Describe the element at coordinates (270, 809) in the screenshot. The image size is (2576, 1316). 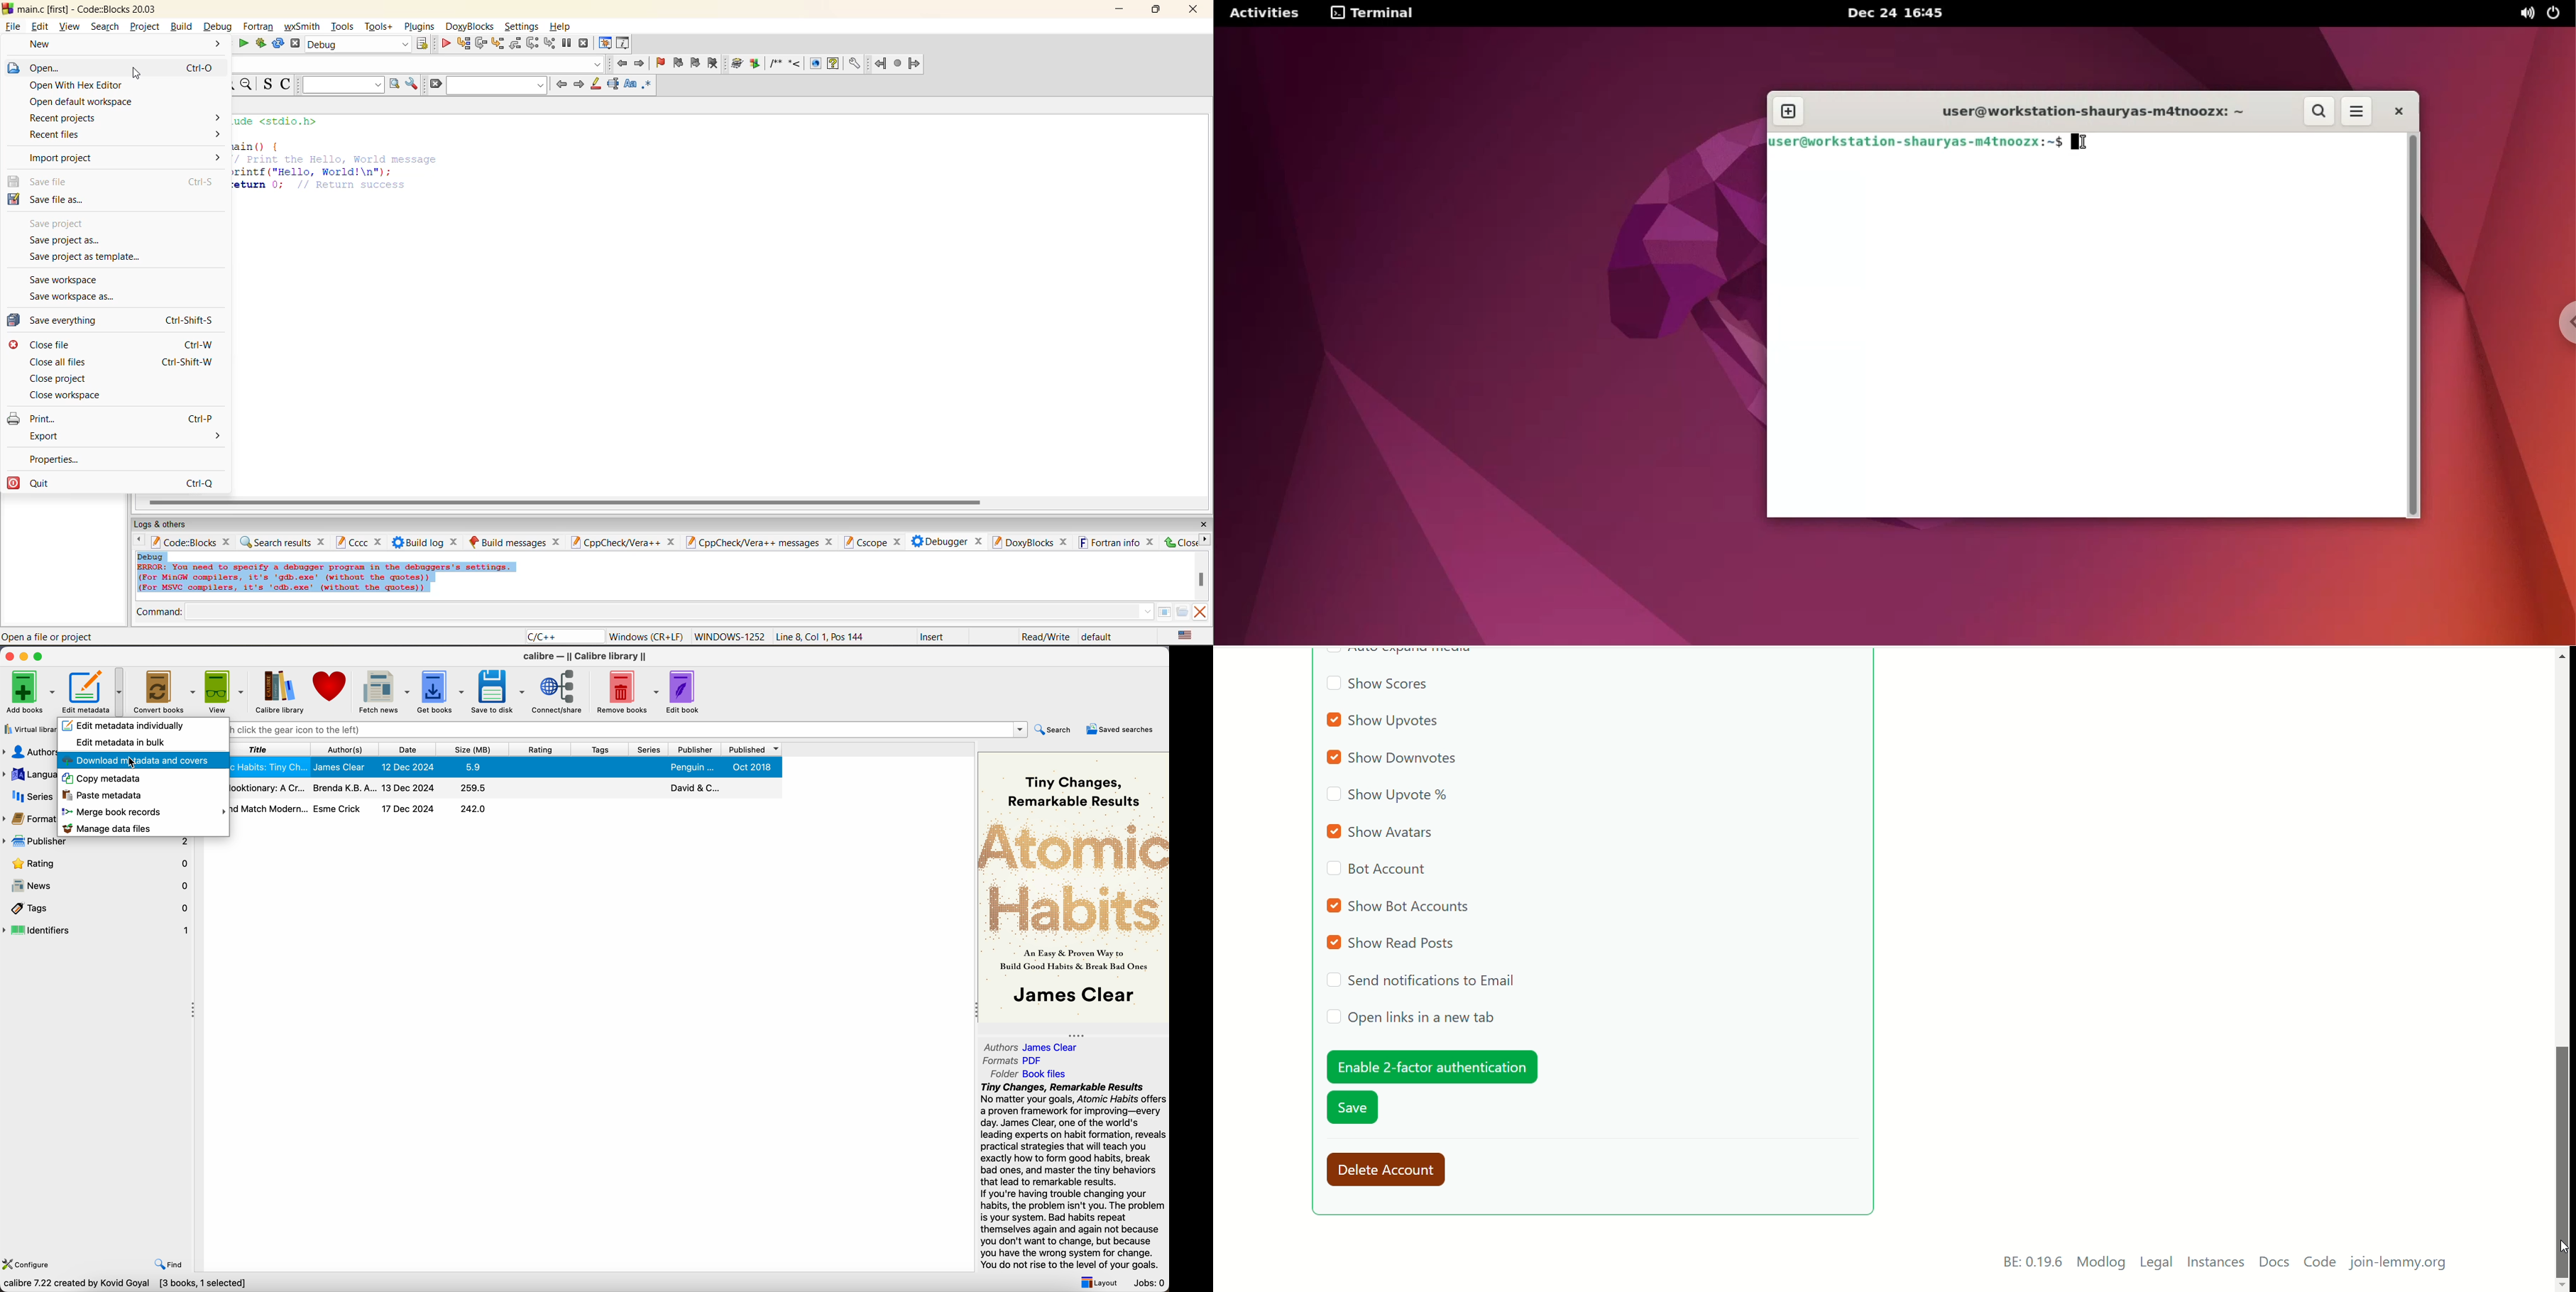
I see `Mix and Match Modern...` at that location.